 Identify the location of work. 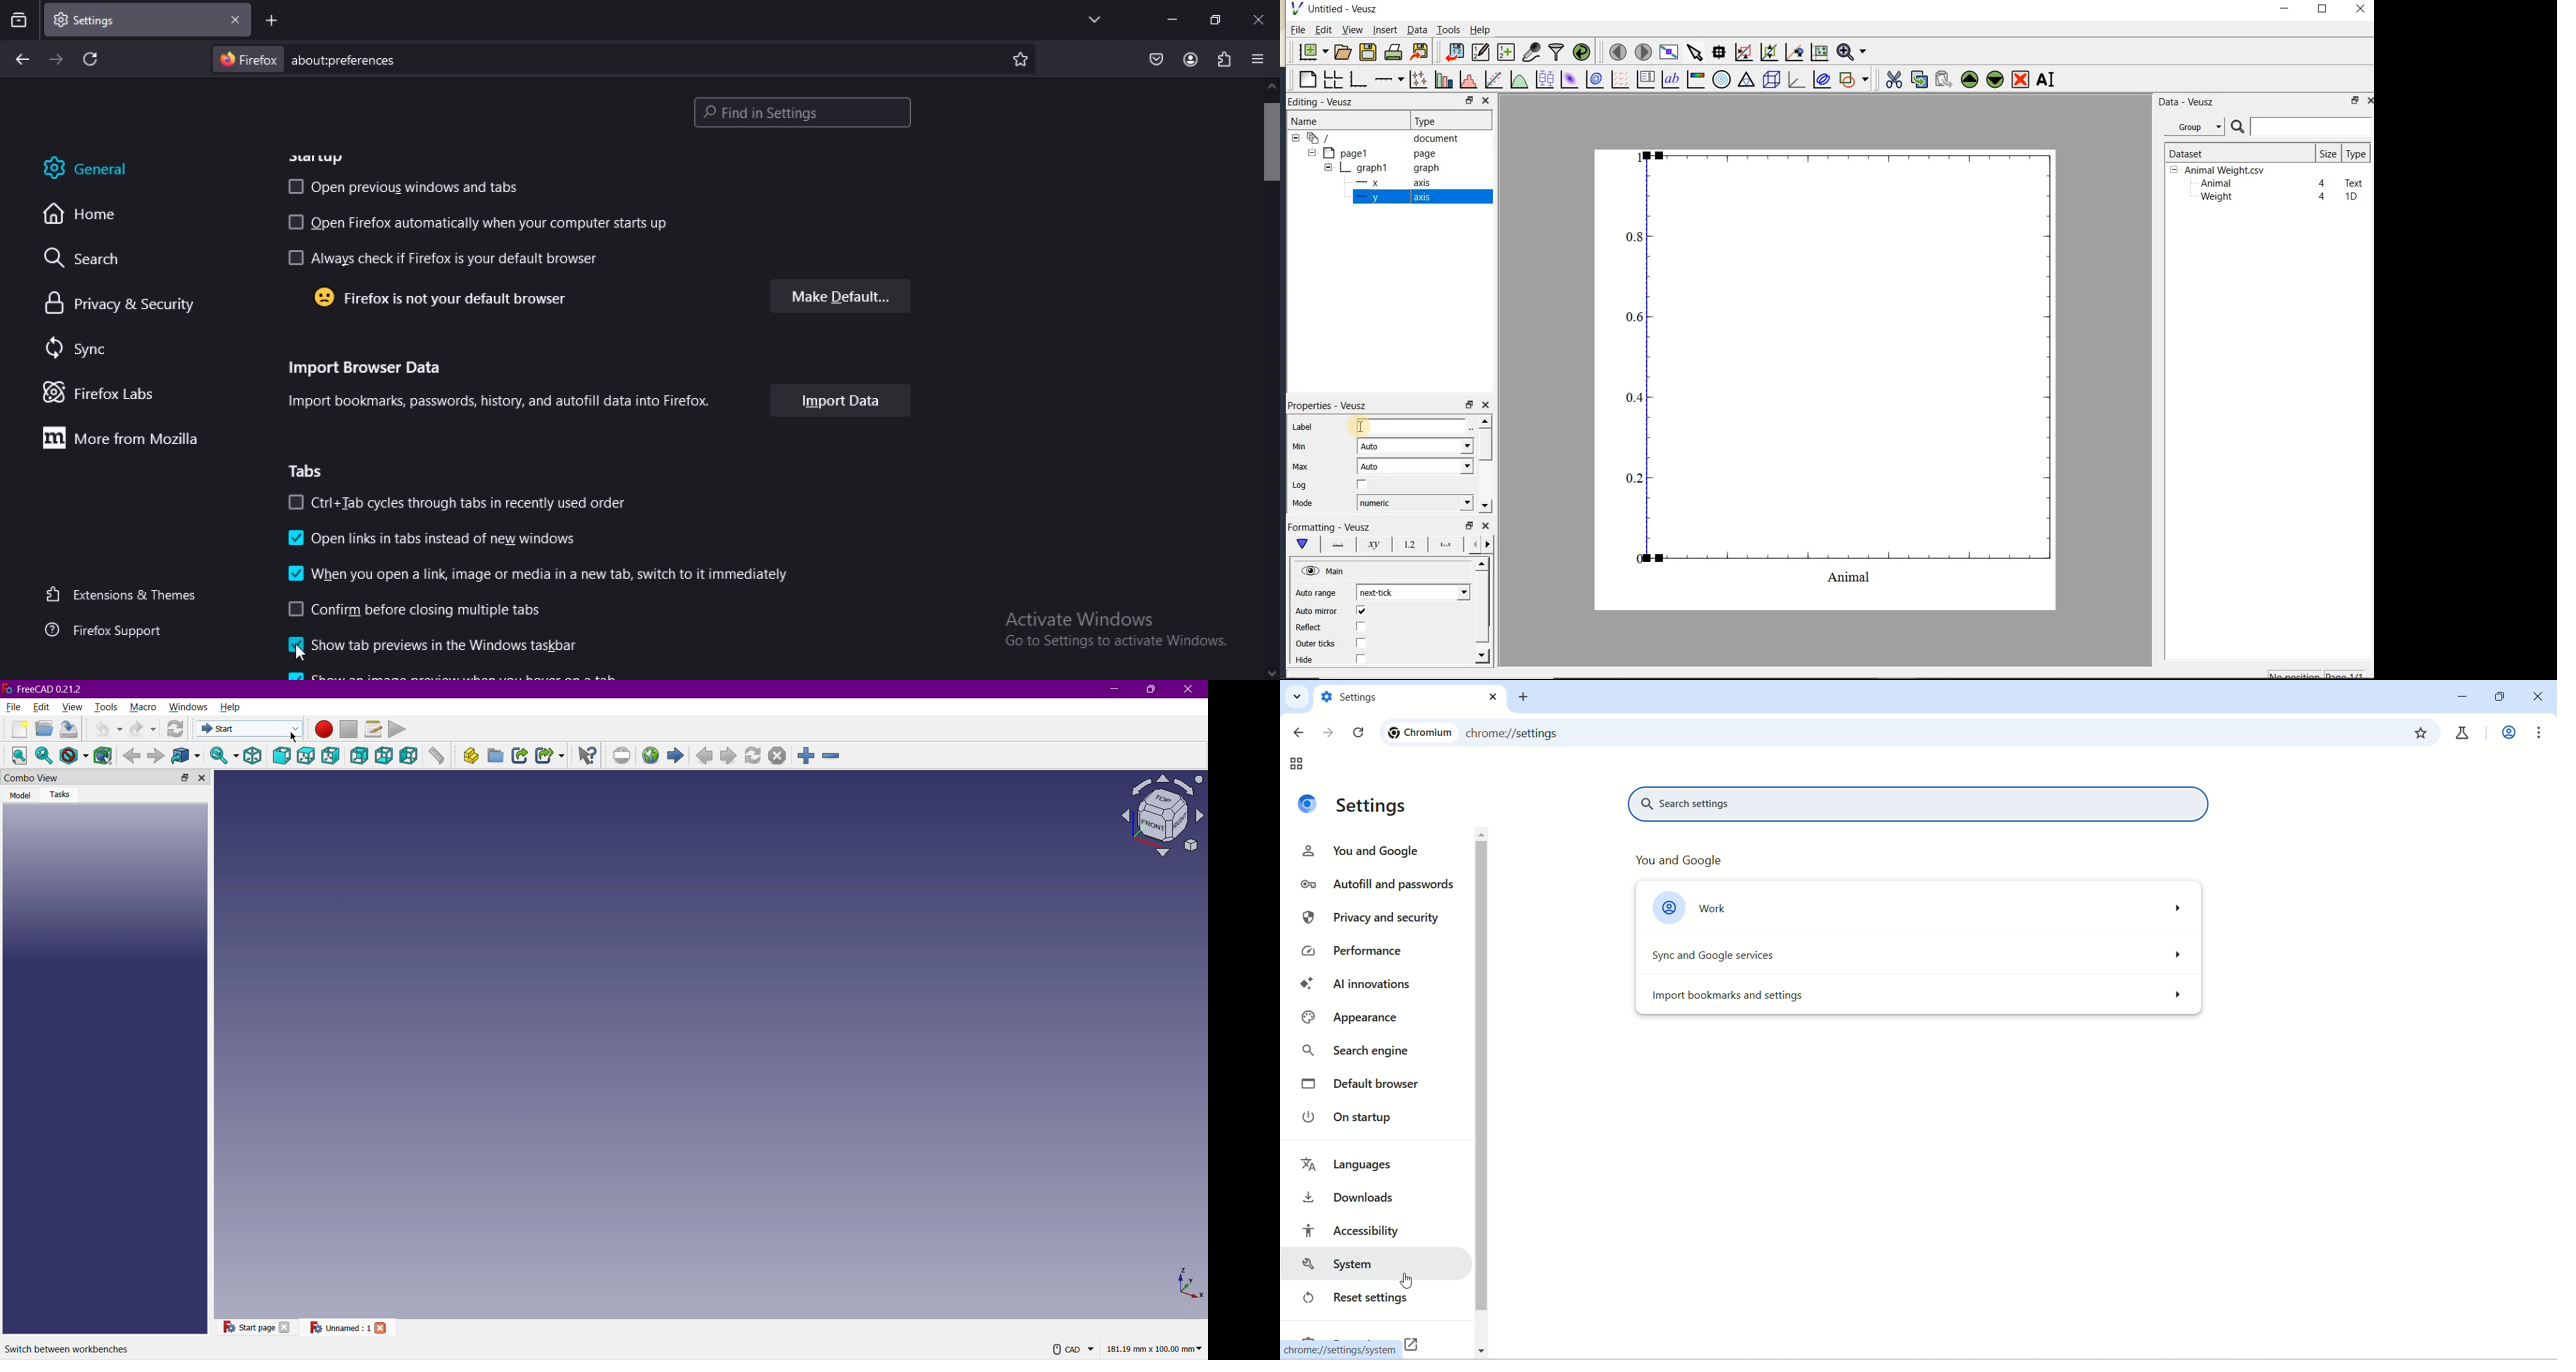
(1919, 904).